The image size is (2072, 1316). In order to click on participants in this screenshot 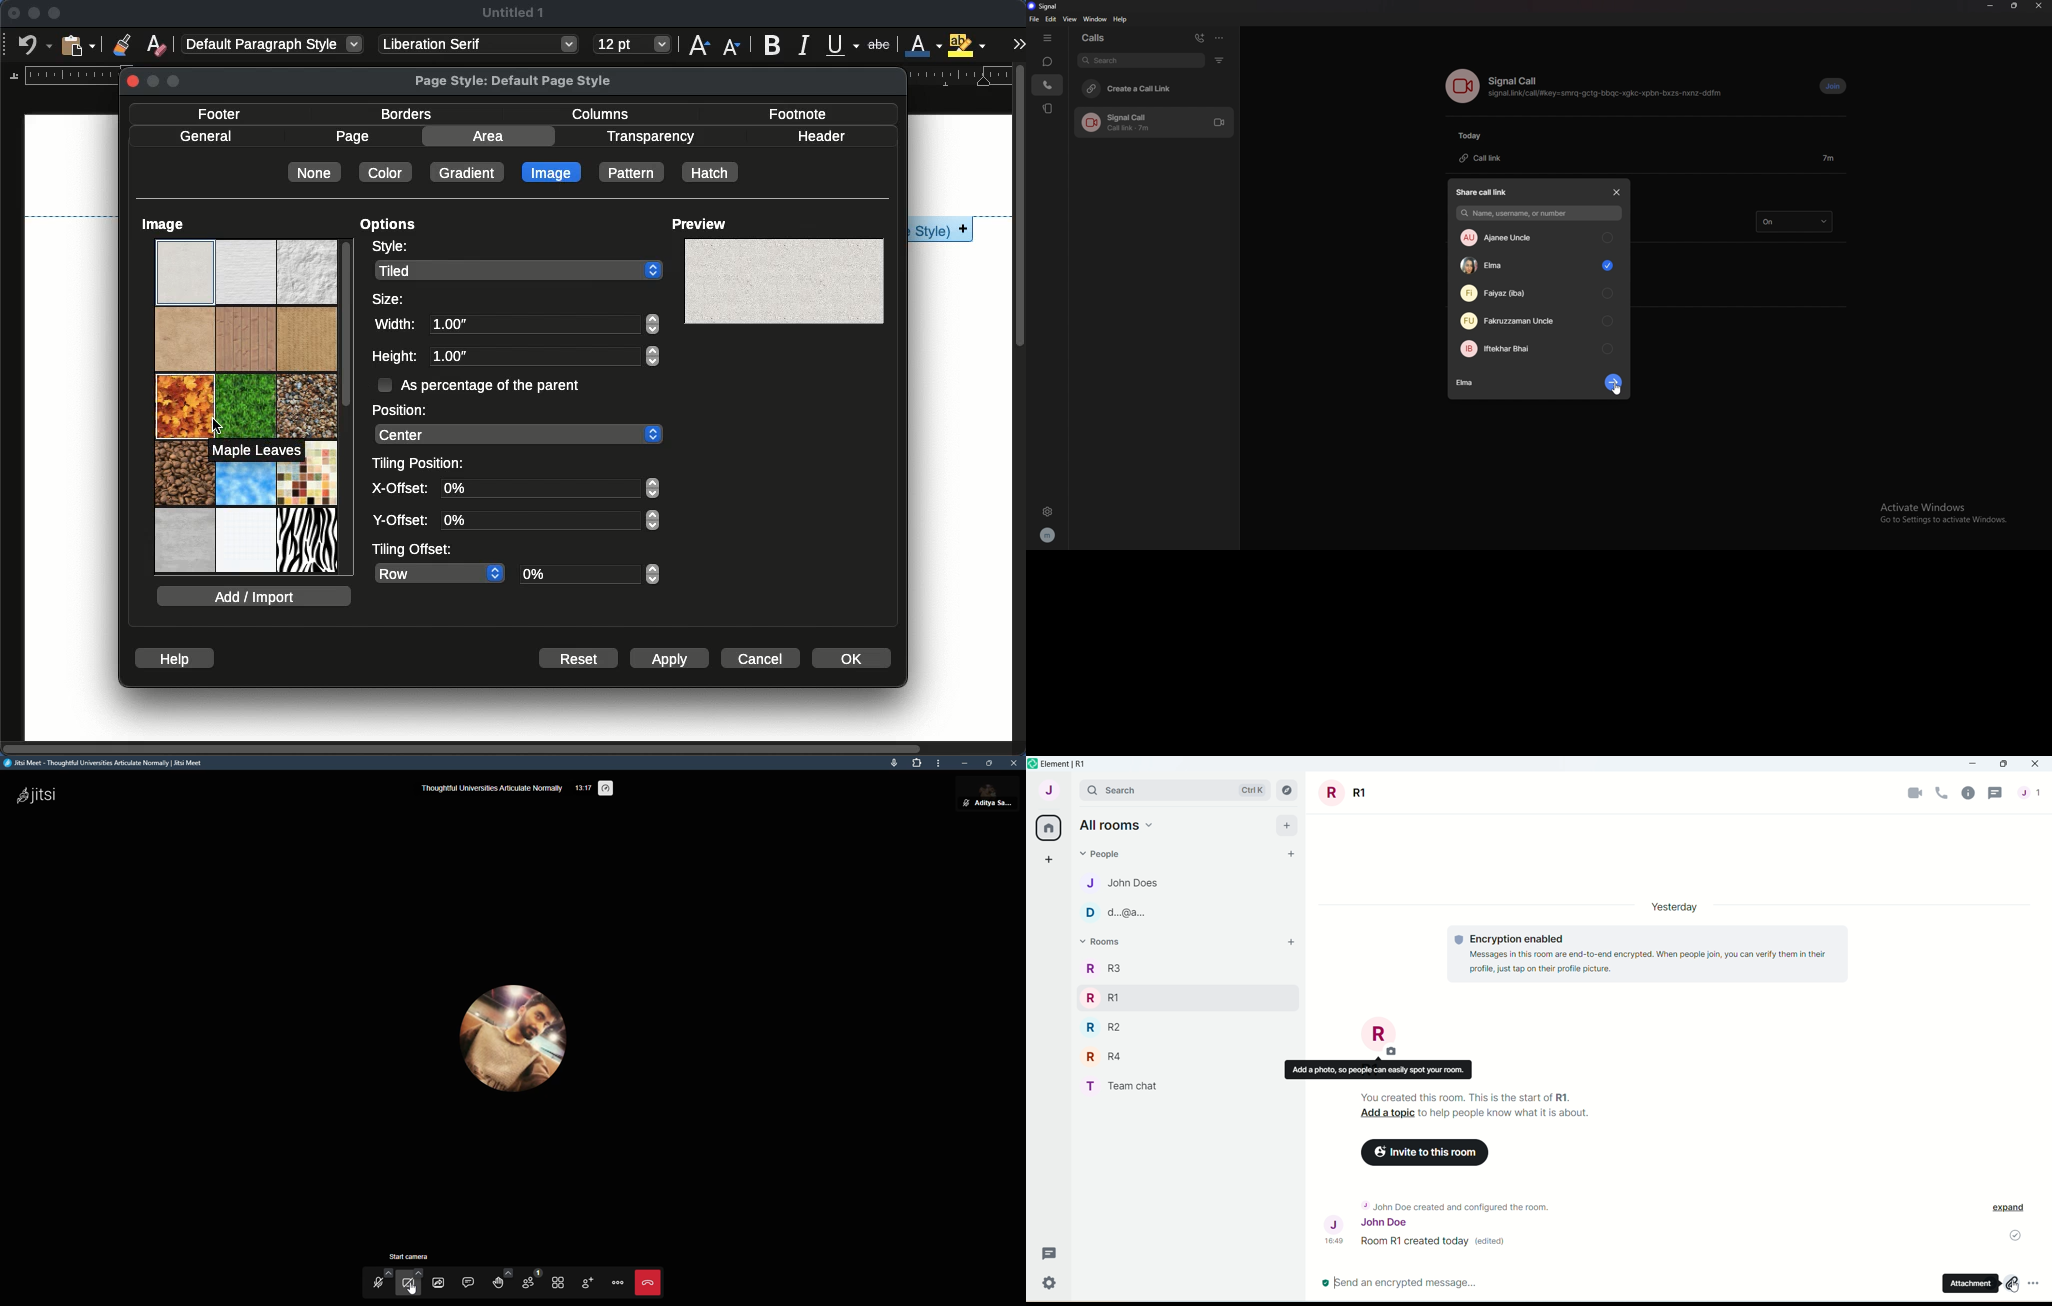, I will do `click(530, 1281)`.